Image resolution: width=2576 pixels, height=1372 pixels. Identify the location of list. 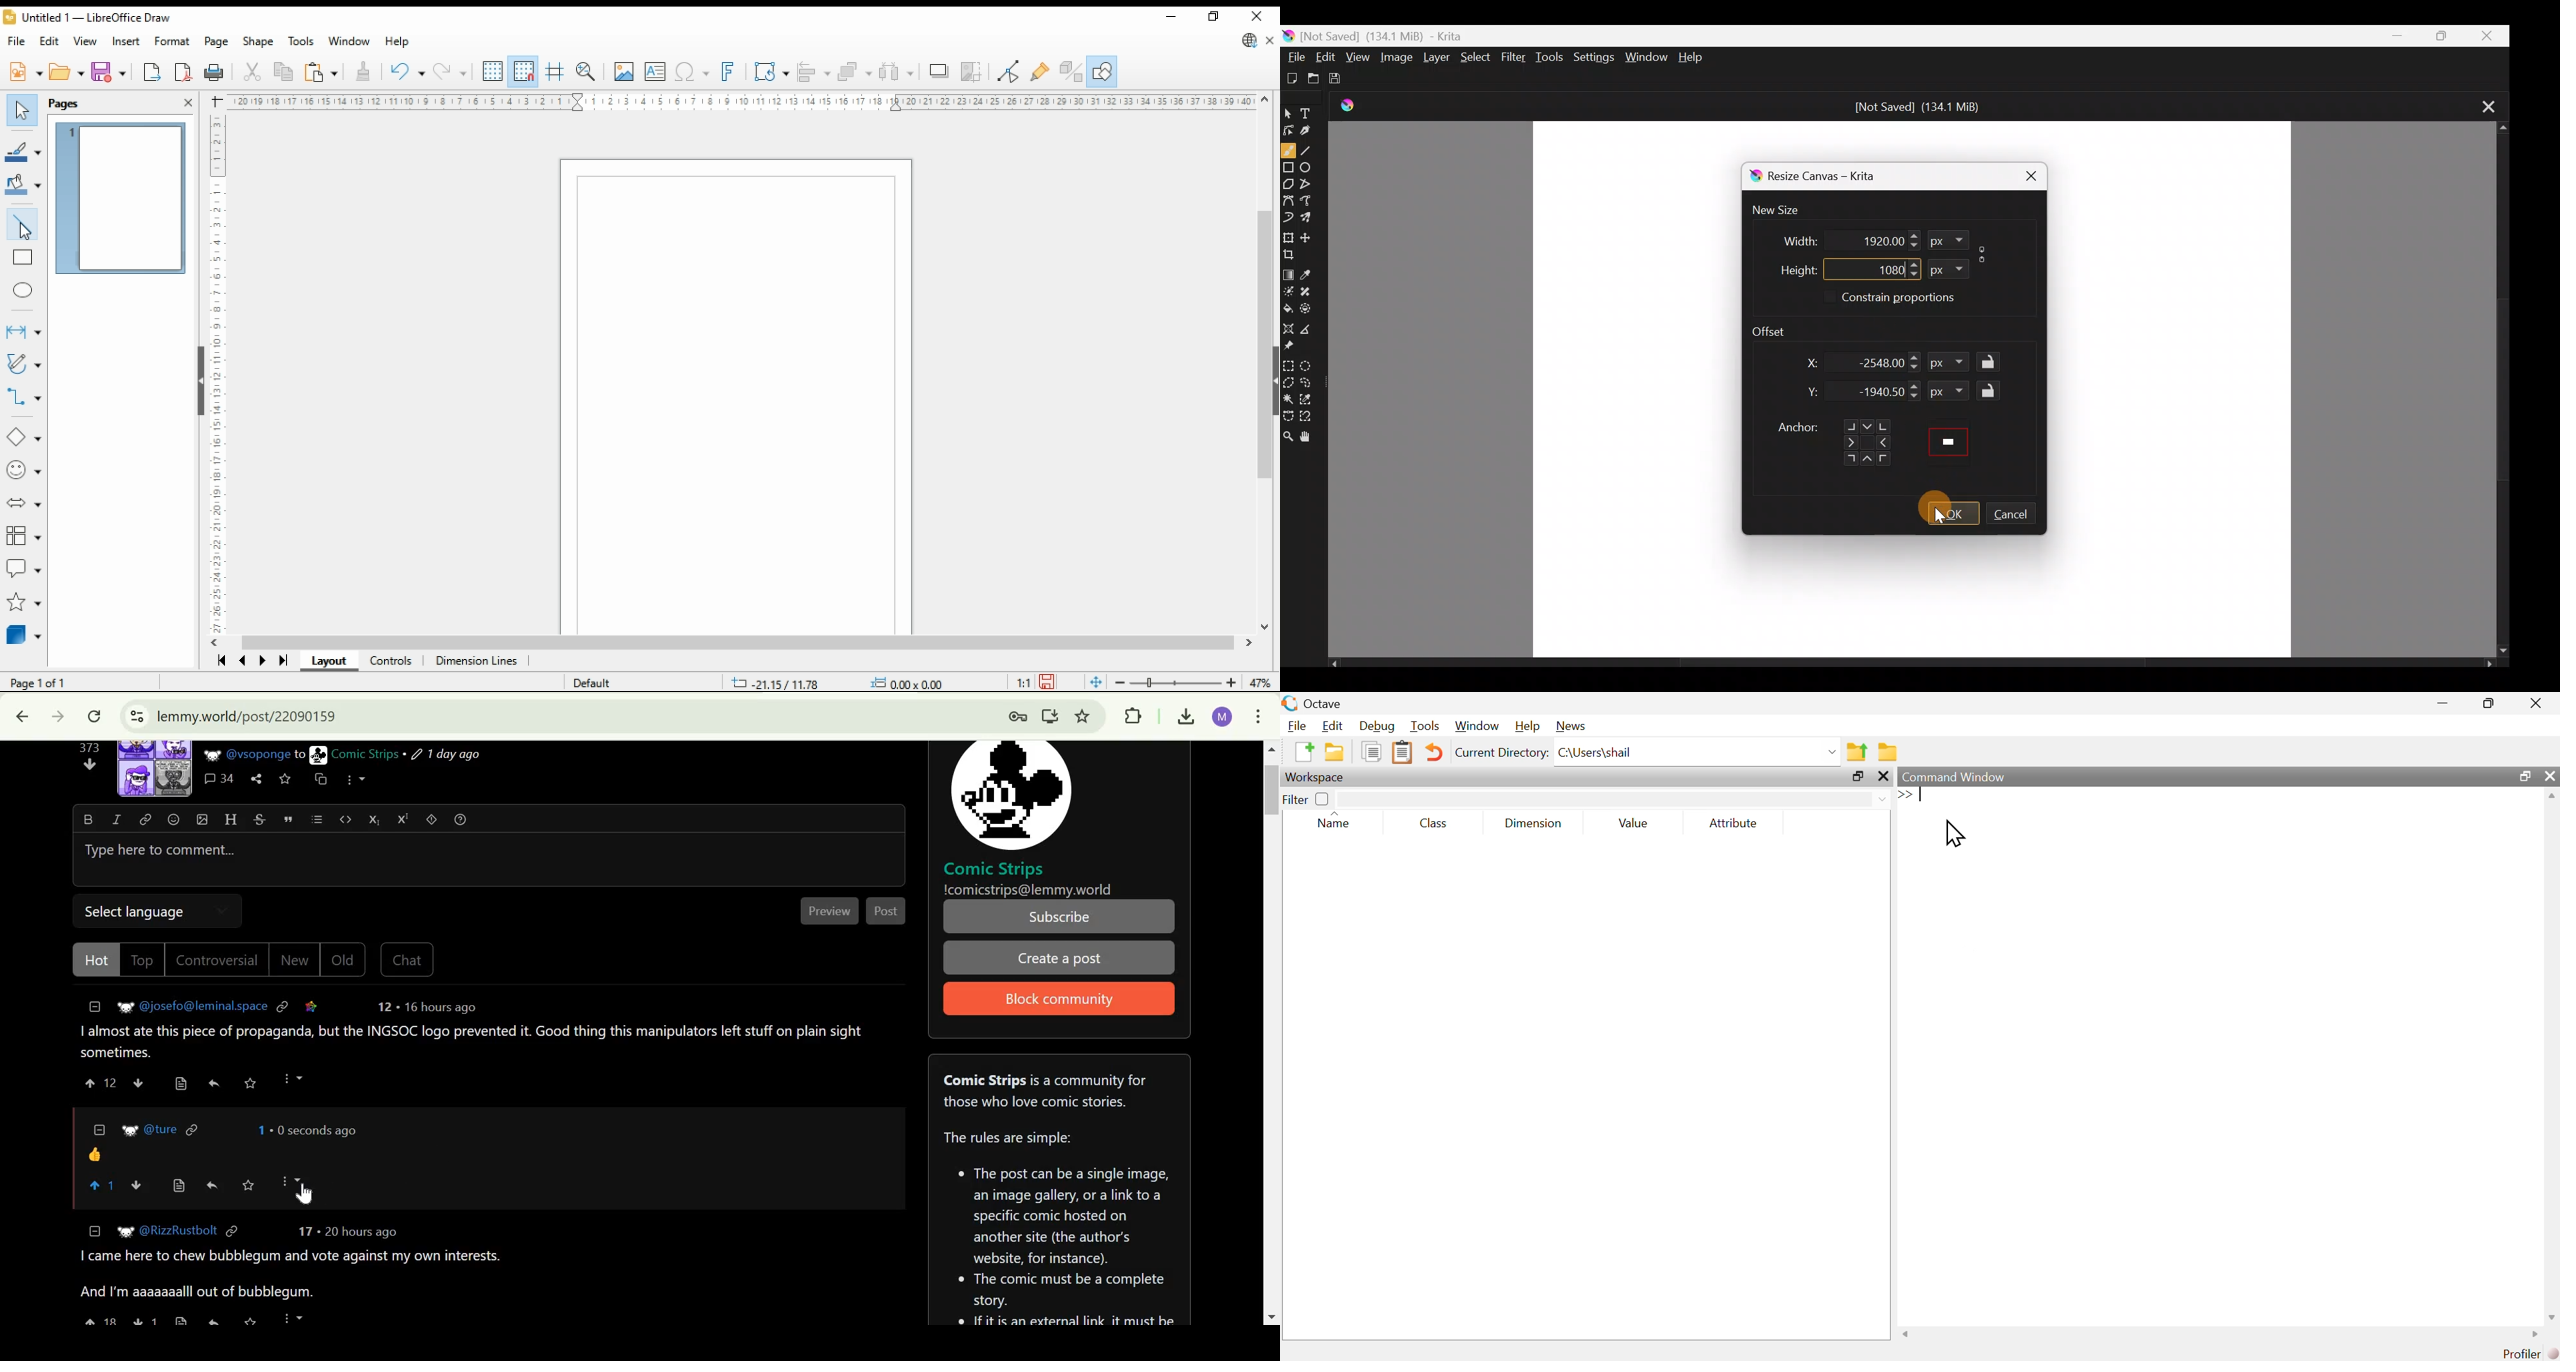
(317, 819).